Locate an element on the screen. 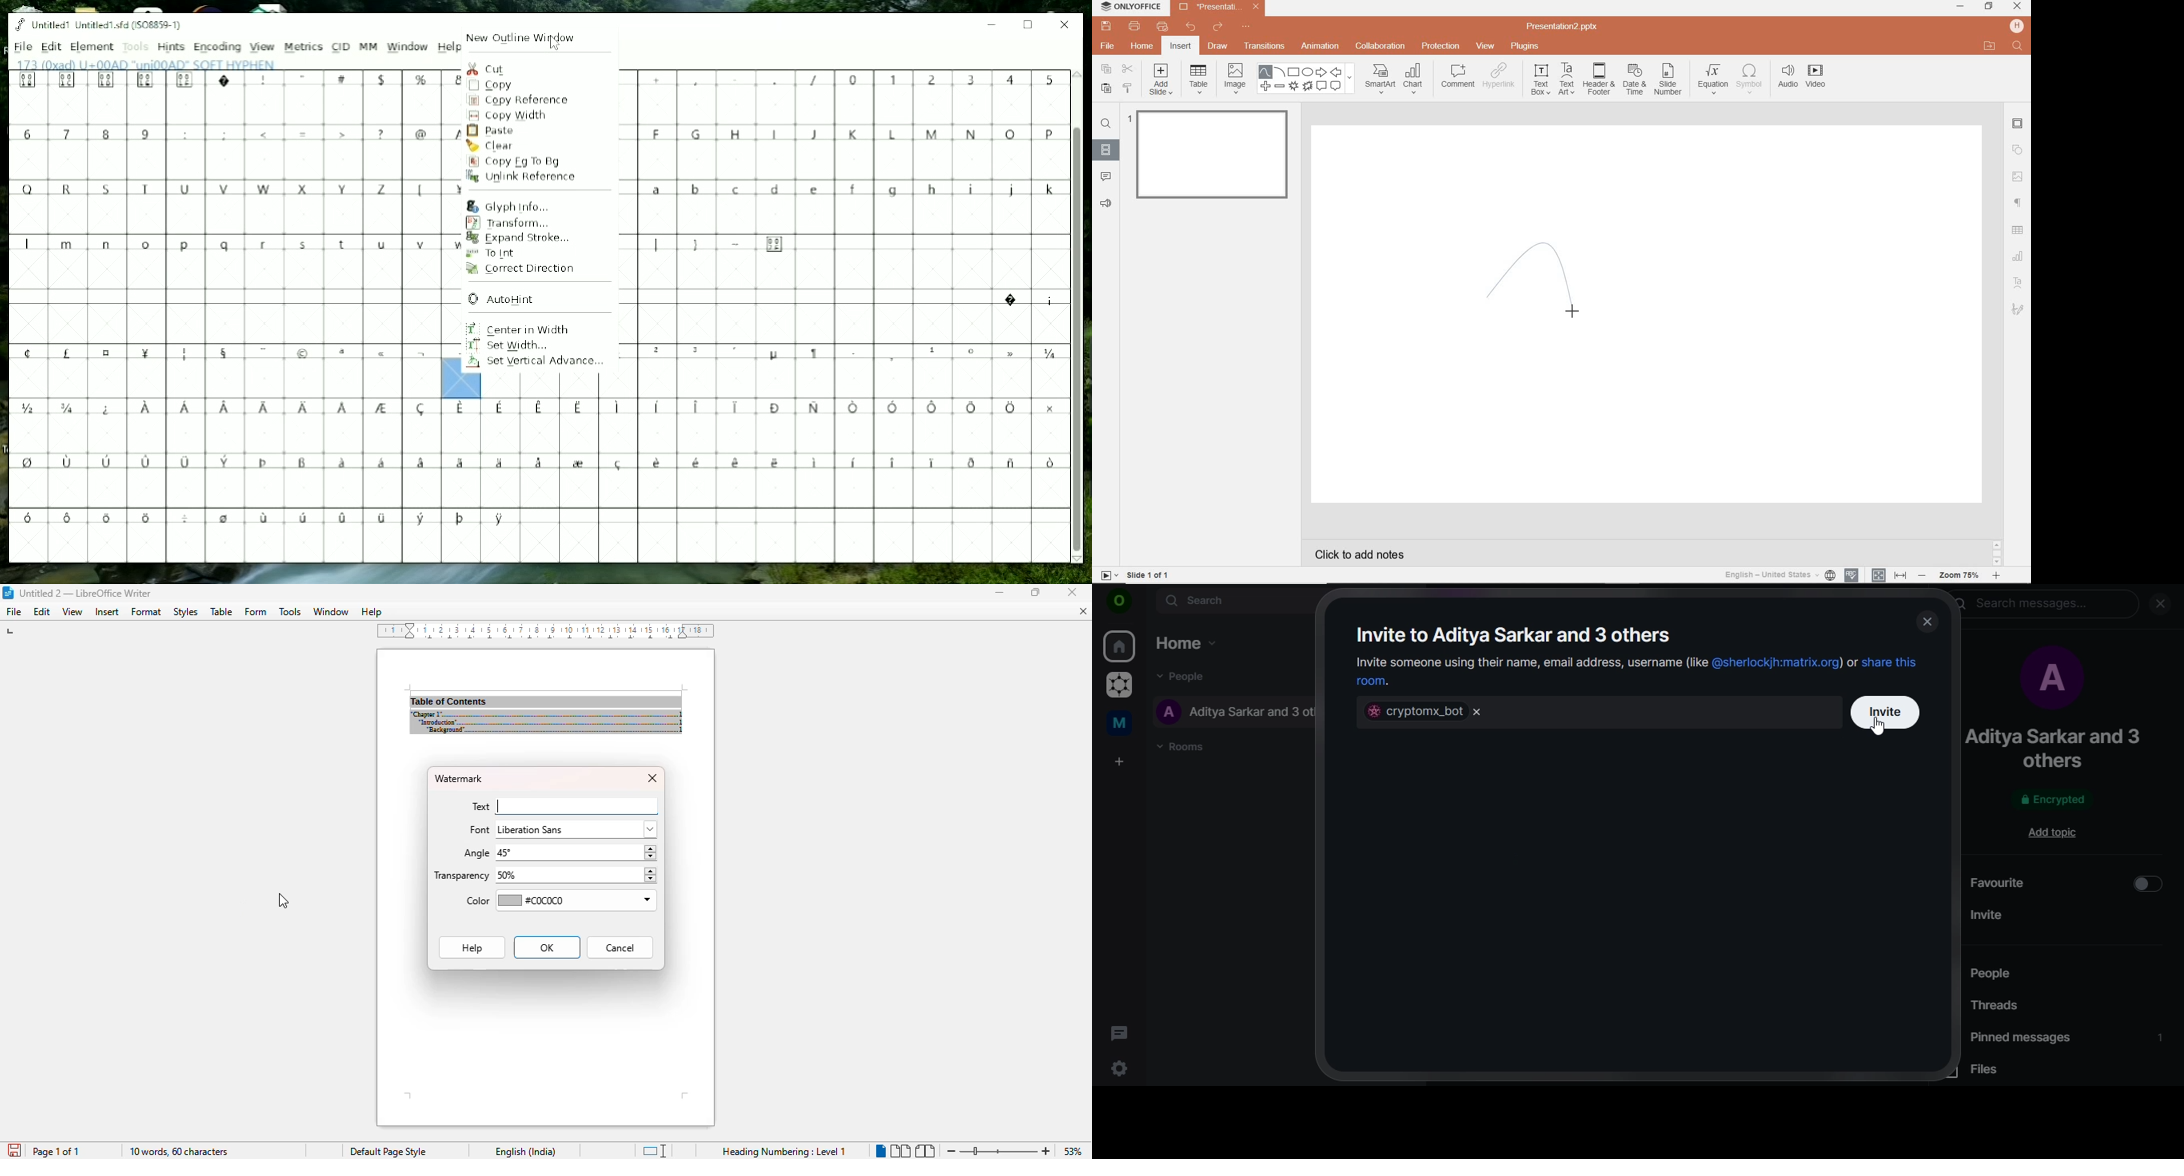 Image resolution: width=2184 pixels, height=1176 pixels. Vertical scrollbar is located at coordinates (1079, 340).